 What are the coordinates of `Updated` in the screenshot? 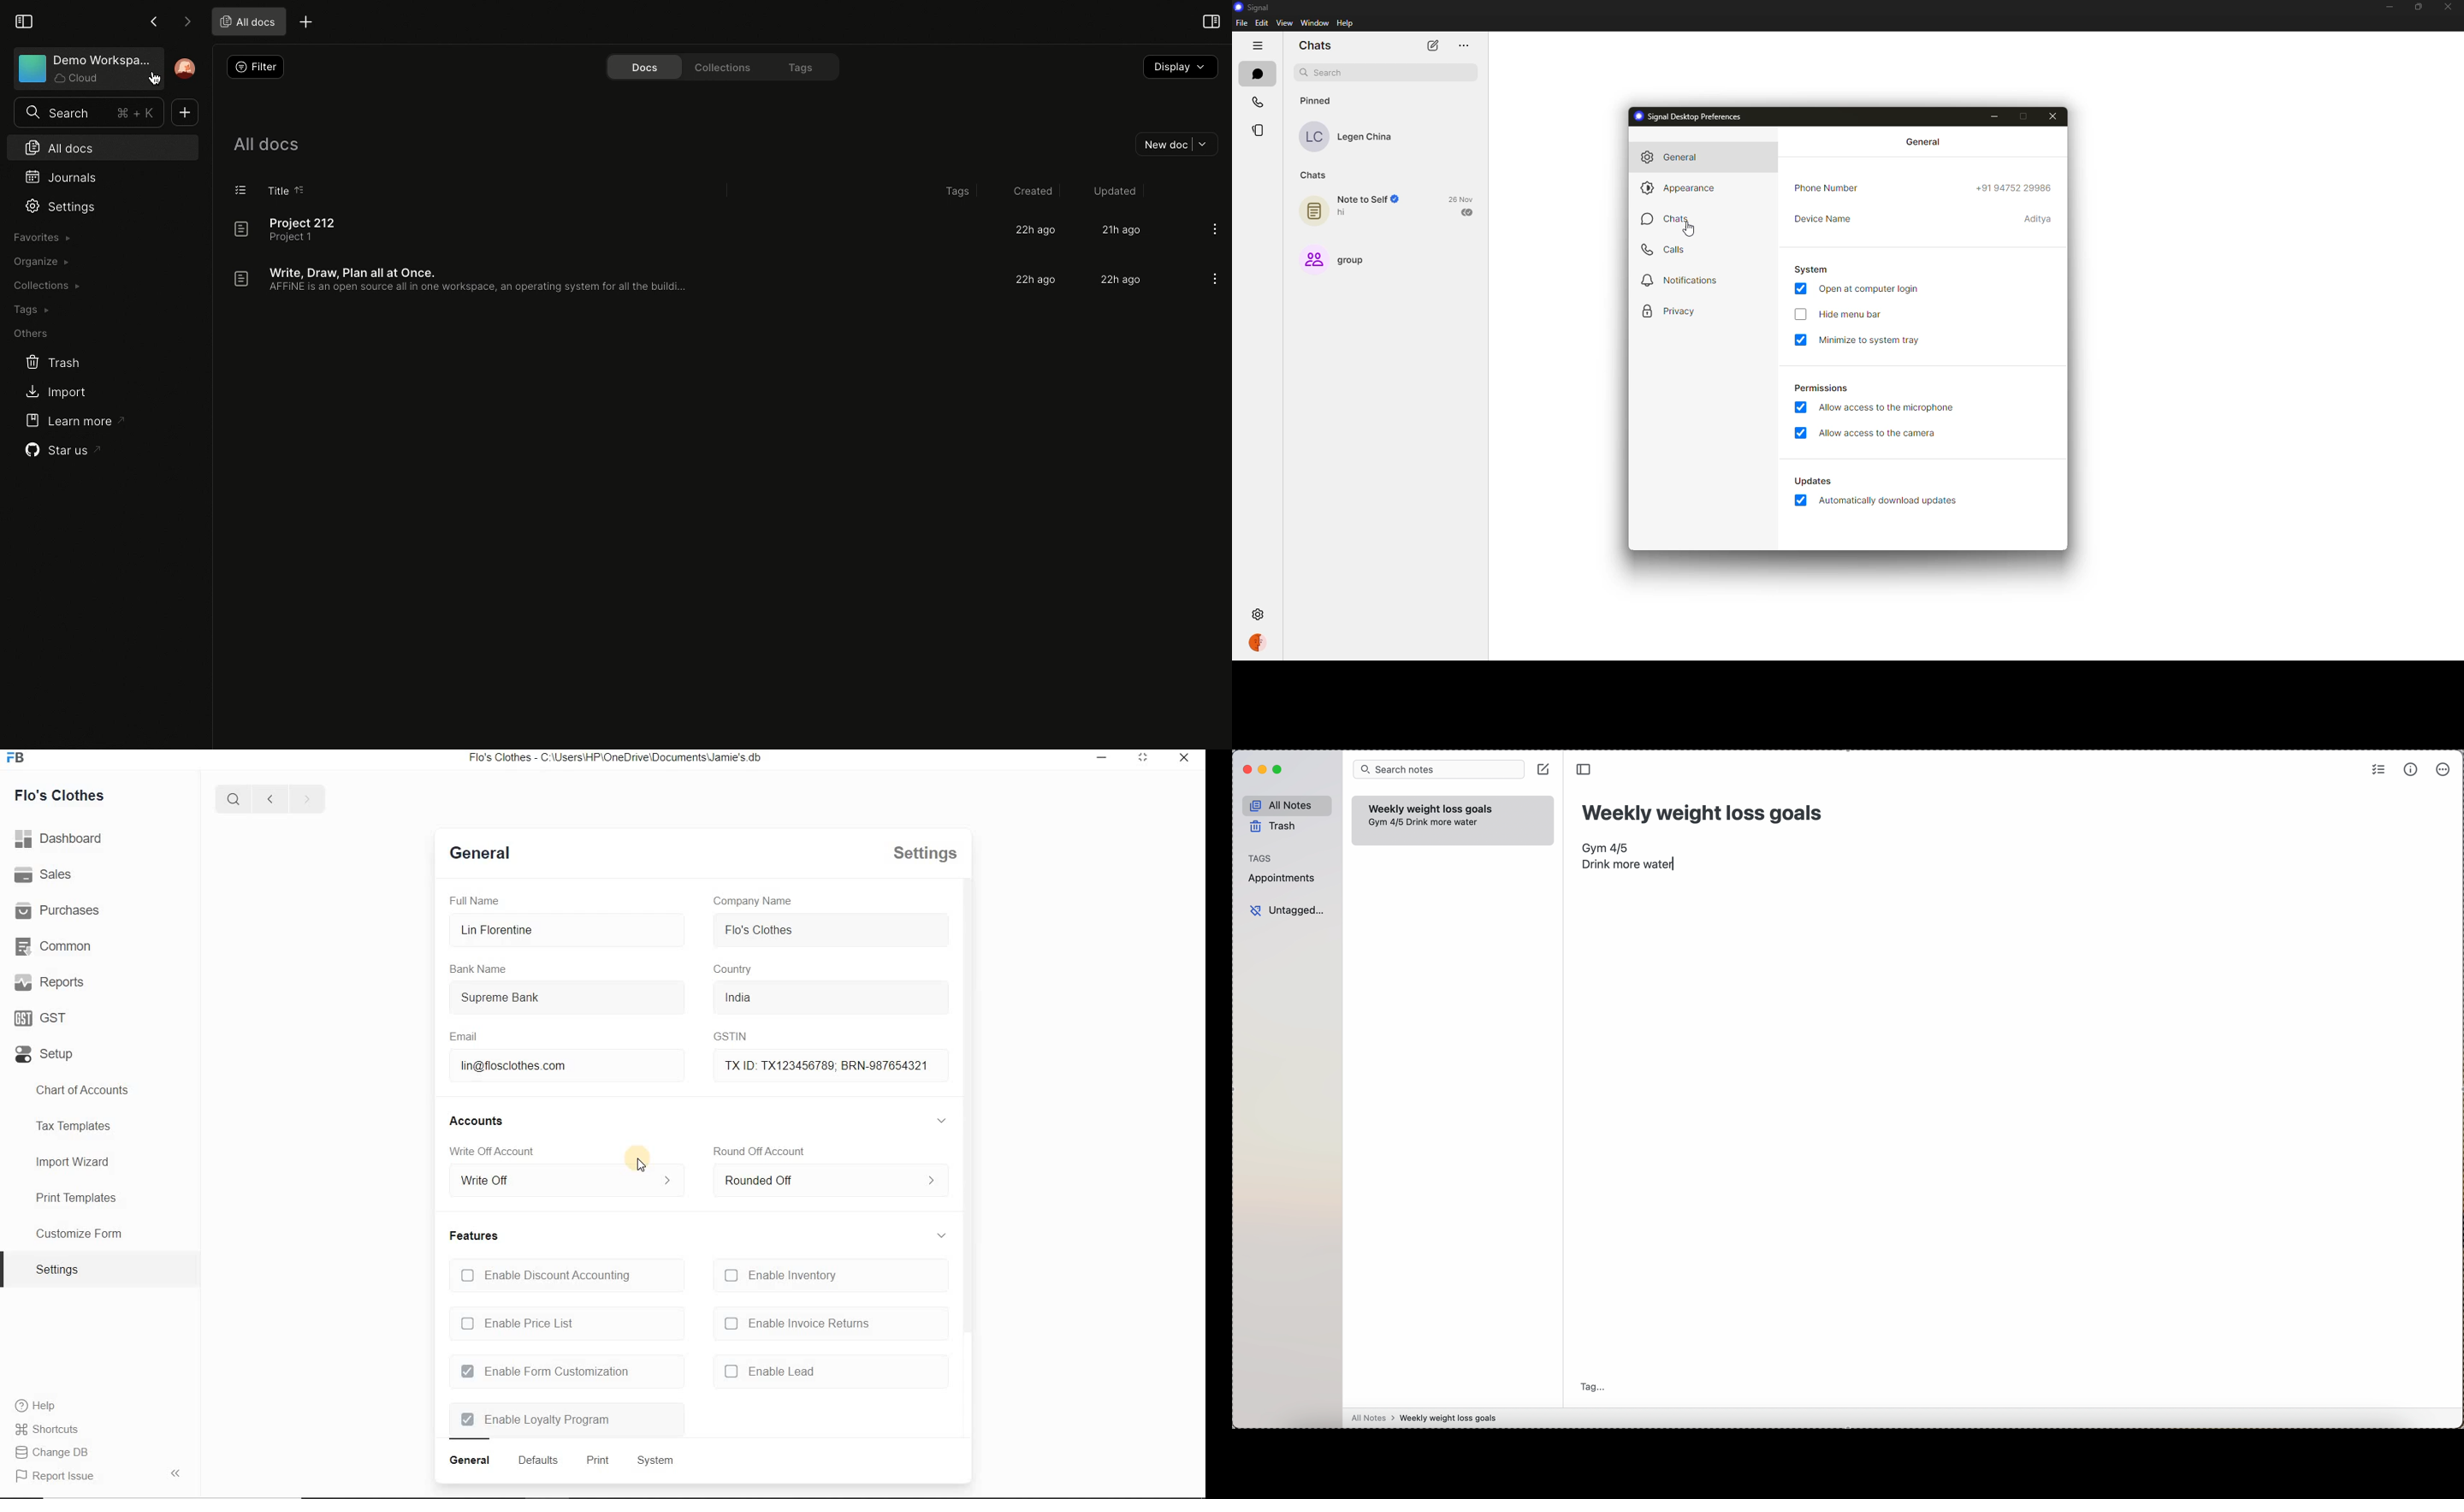 It's located at (1112, 191).